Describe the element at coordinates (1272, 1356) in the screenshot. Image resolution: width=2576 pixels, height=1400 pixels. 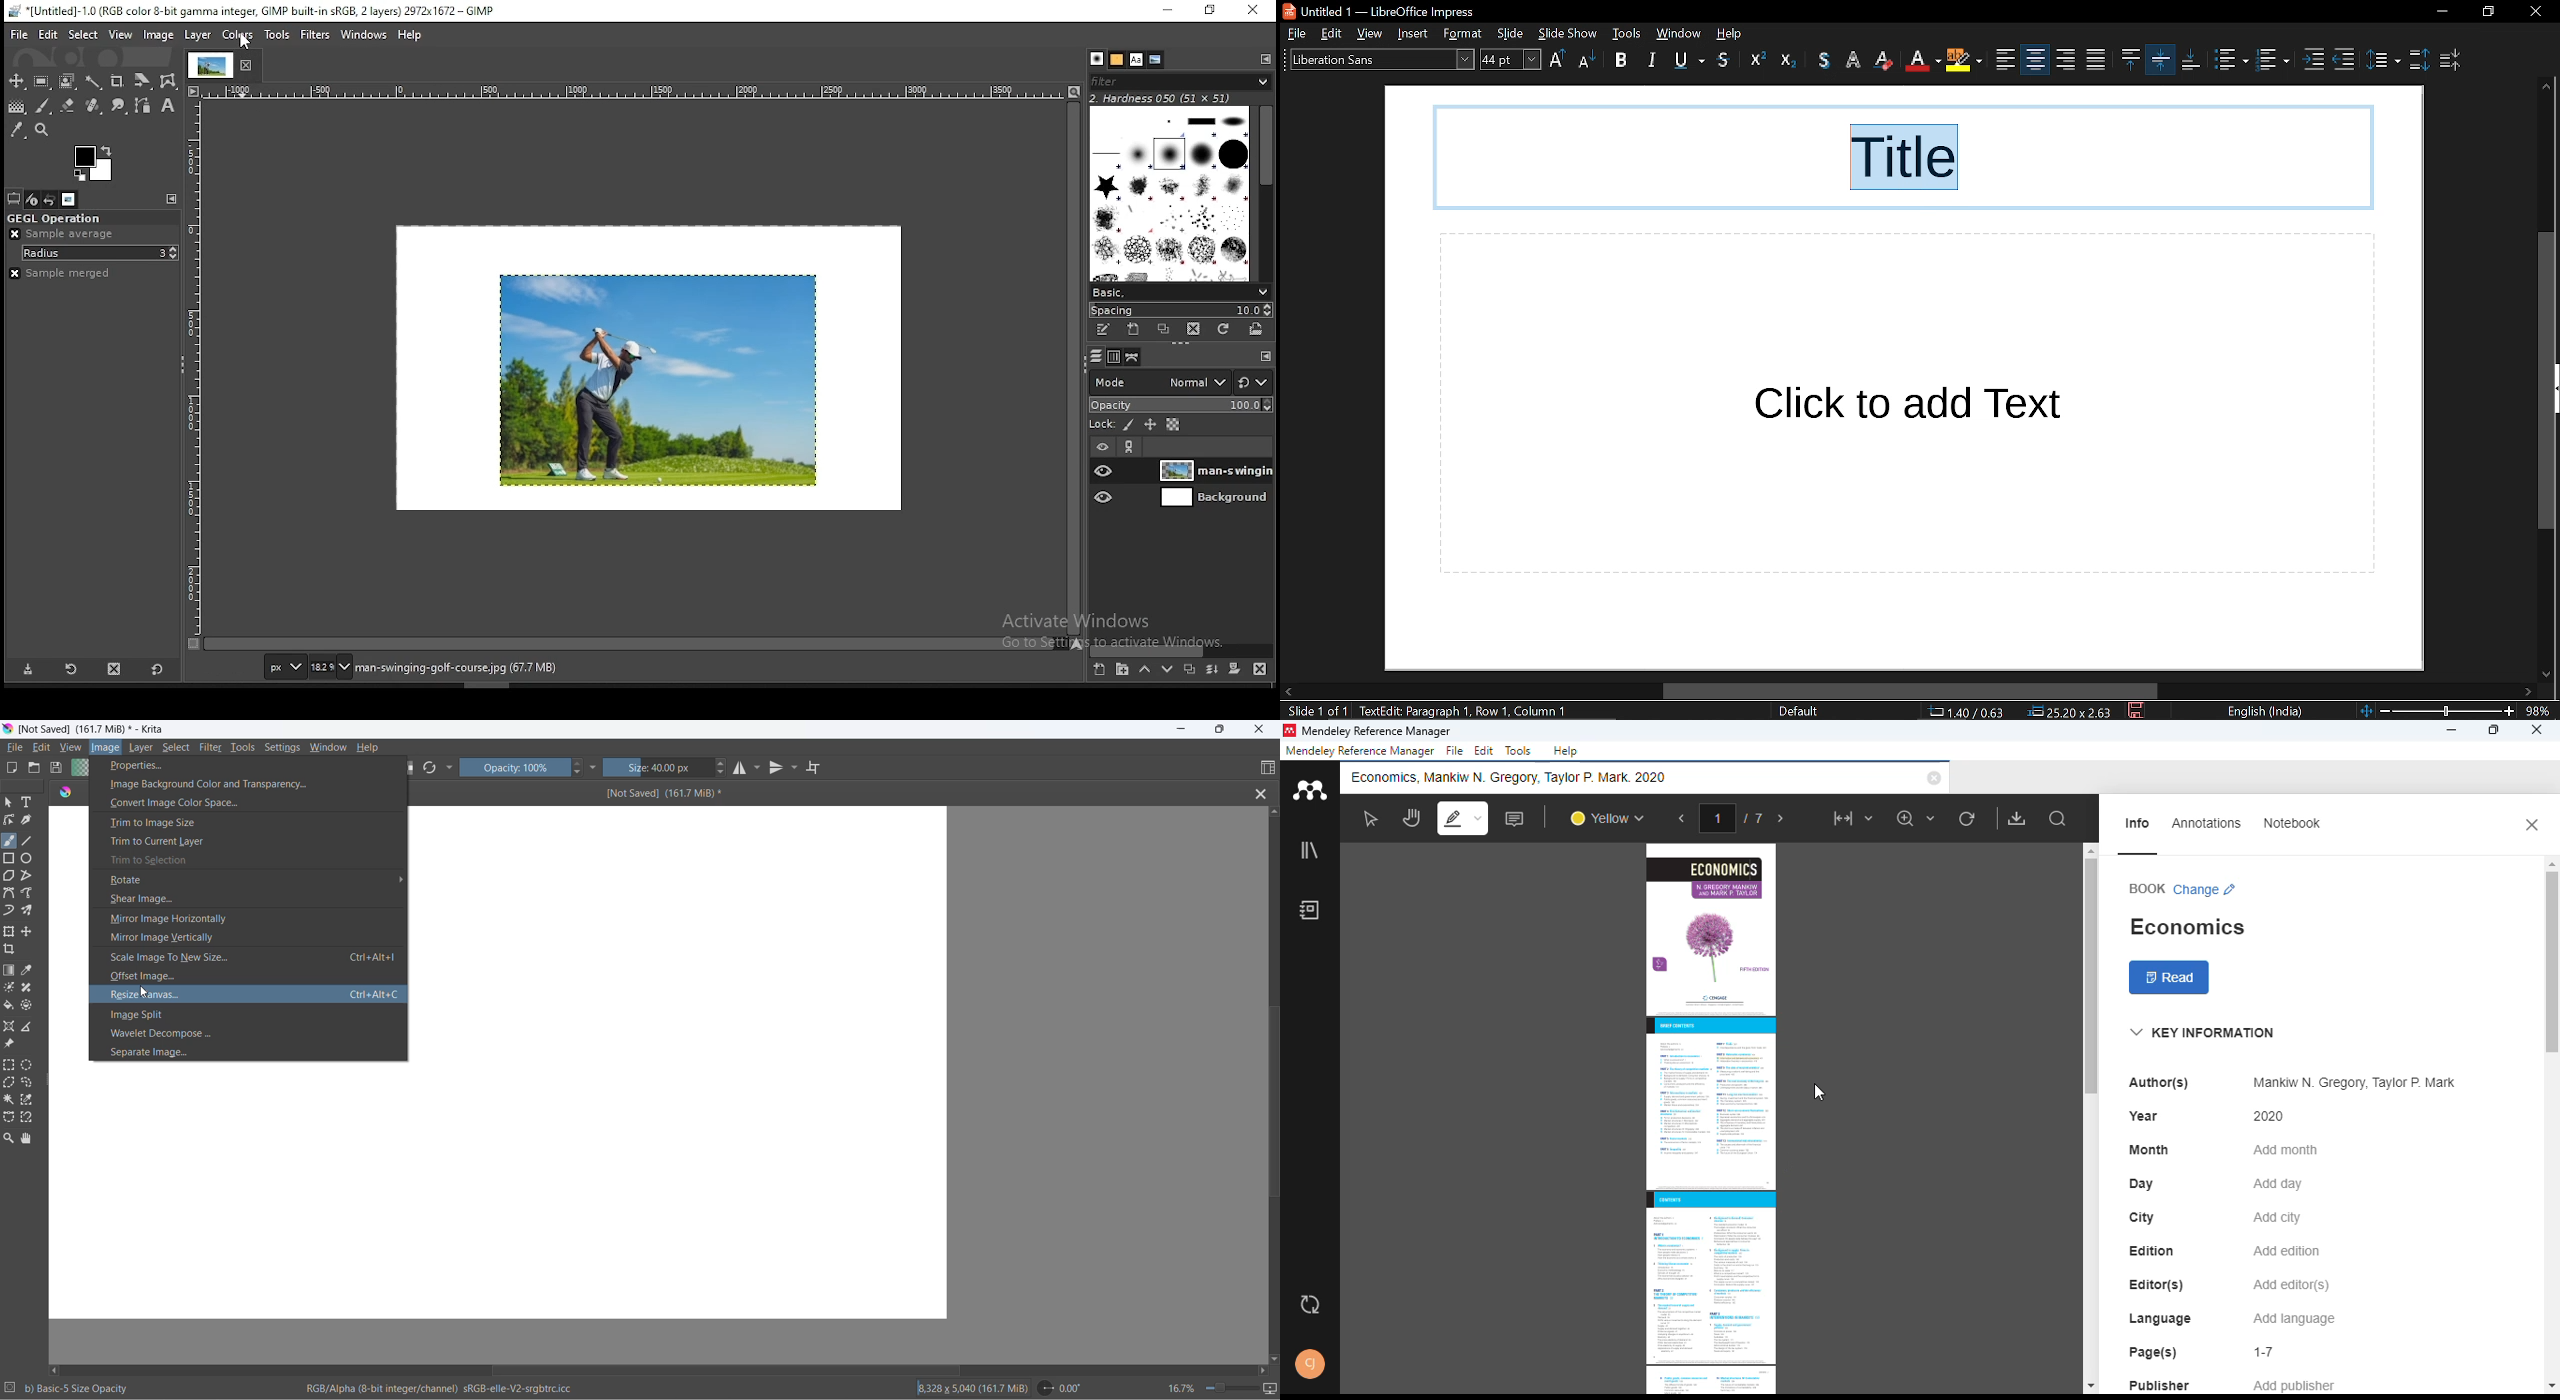
I see `scroll down button` at that location.